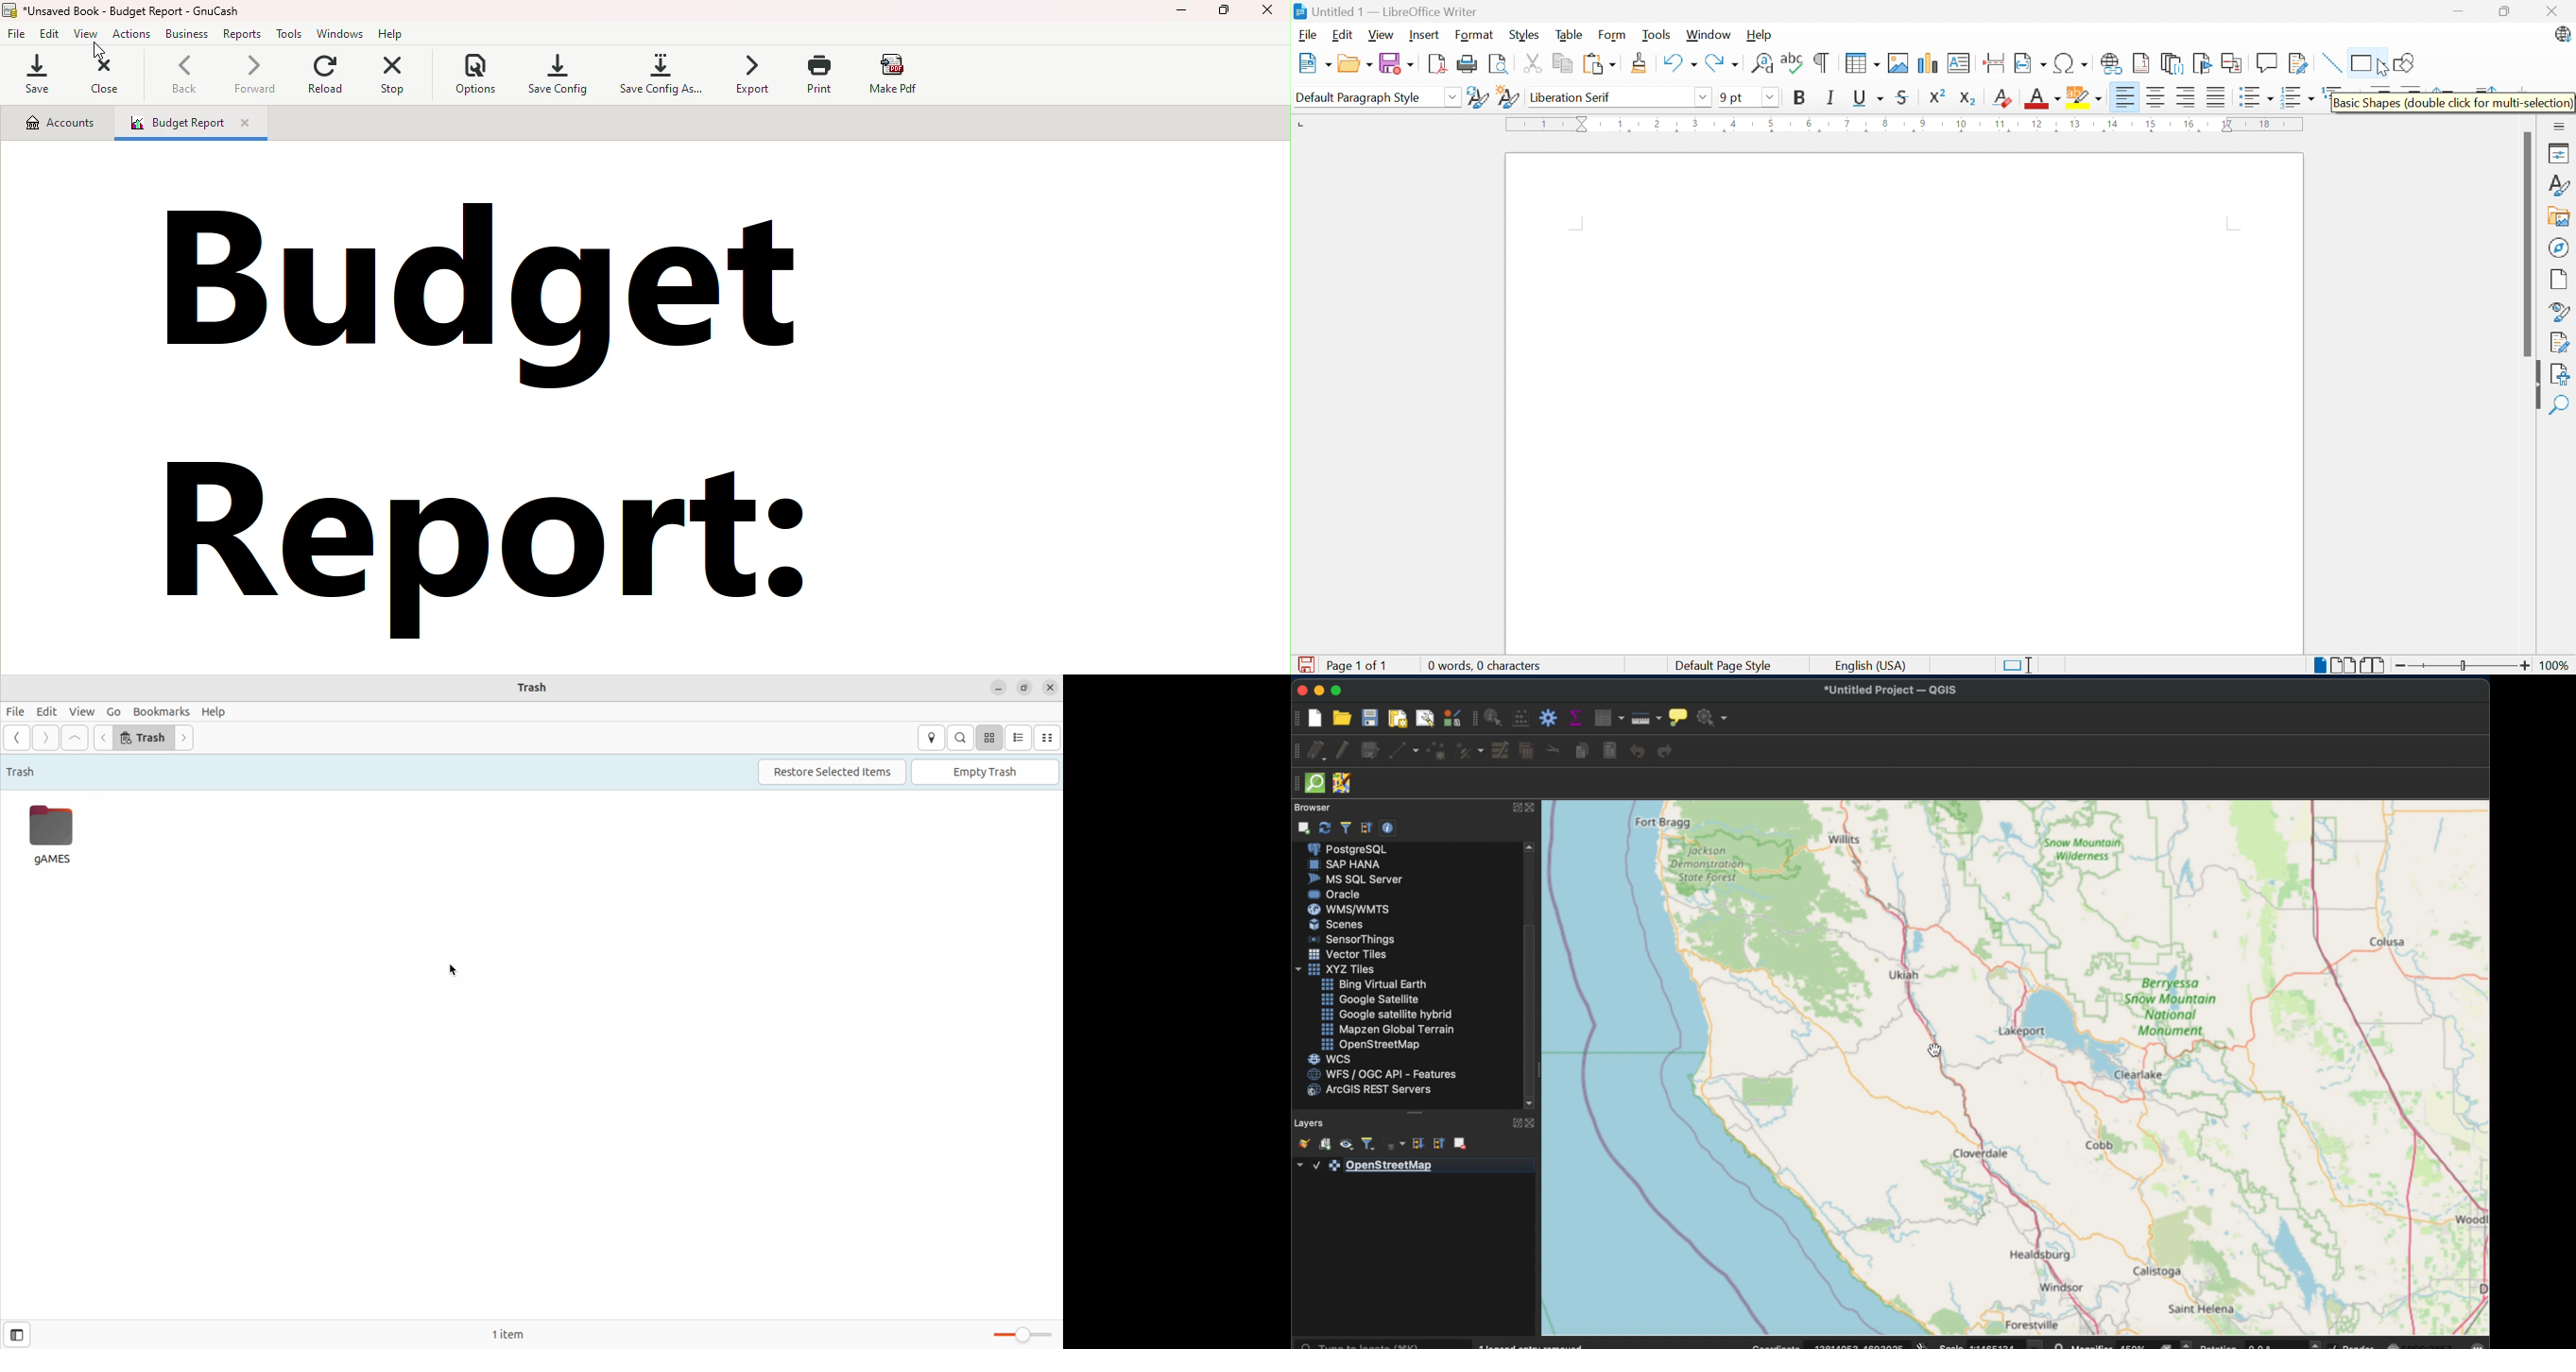 Image resolution: width=2576 pixels, height=1372 pixels. Describe the element at coordinates (1713, 717) in the screenshot. I see `no action selected` at that location.